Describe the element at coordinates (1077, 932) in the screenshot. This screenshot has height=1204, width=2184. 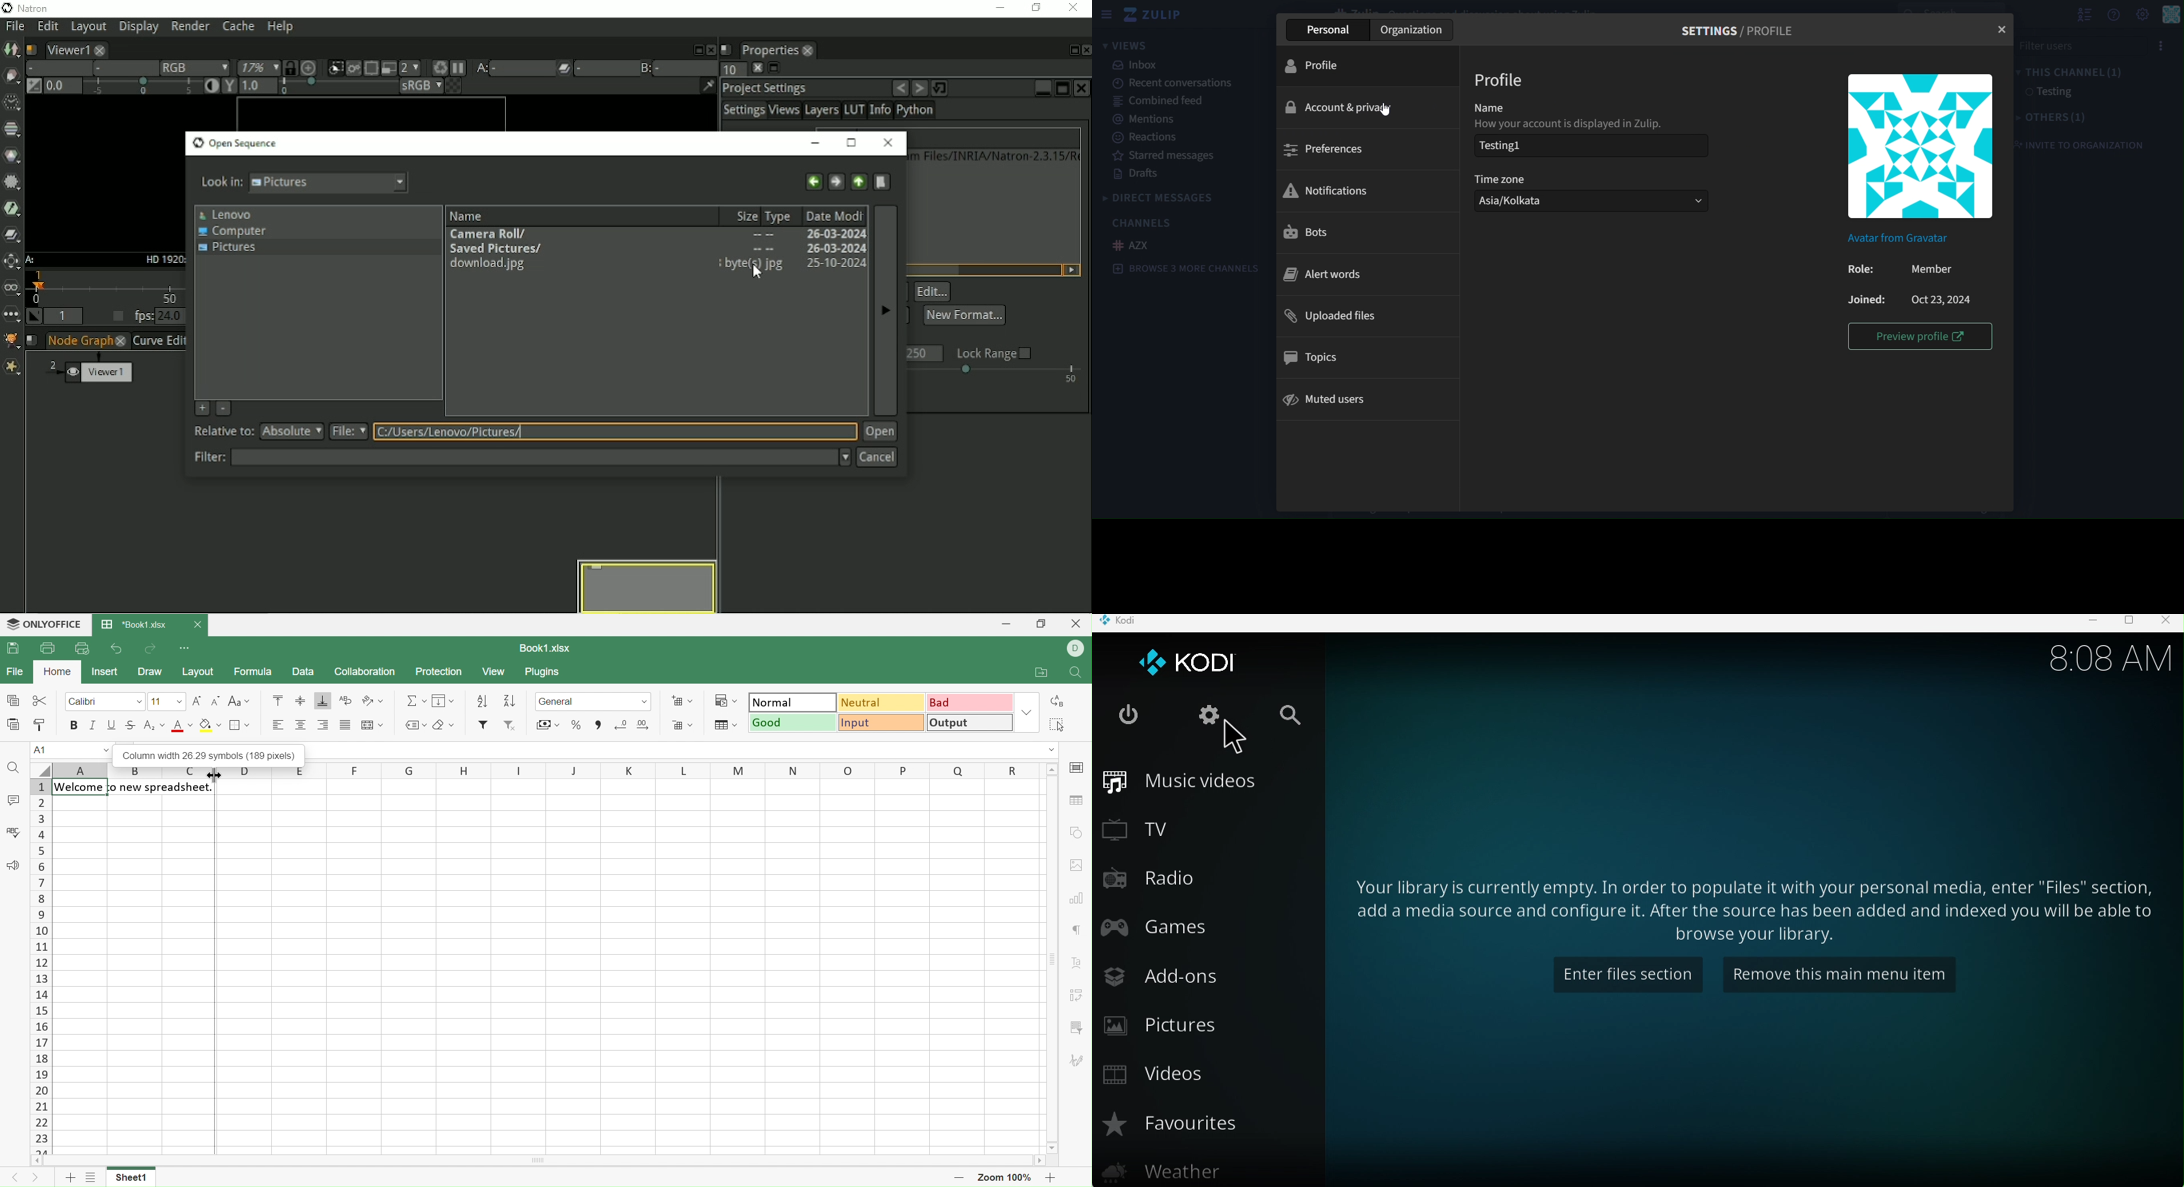
I see `Paragraph settings` at that location.